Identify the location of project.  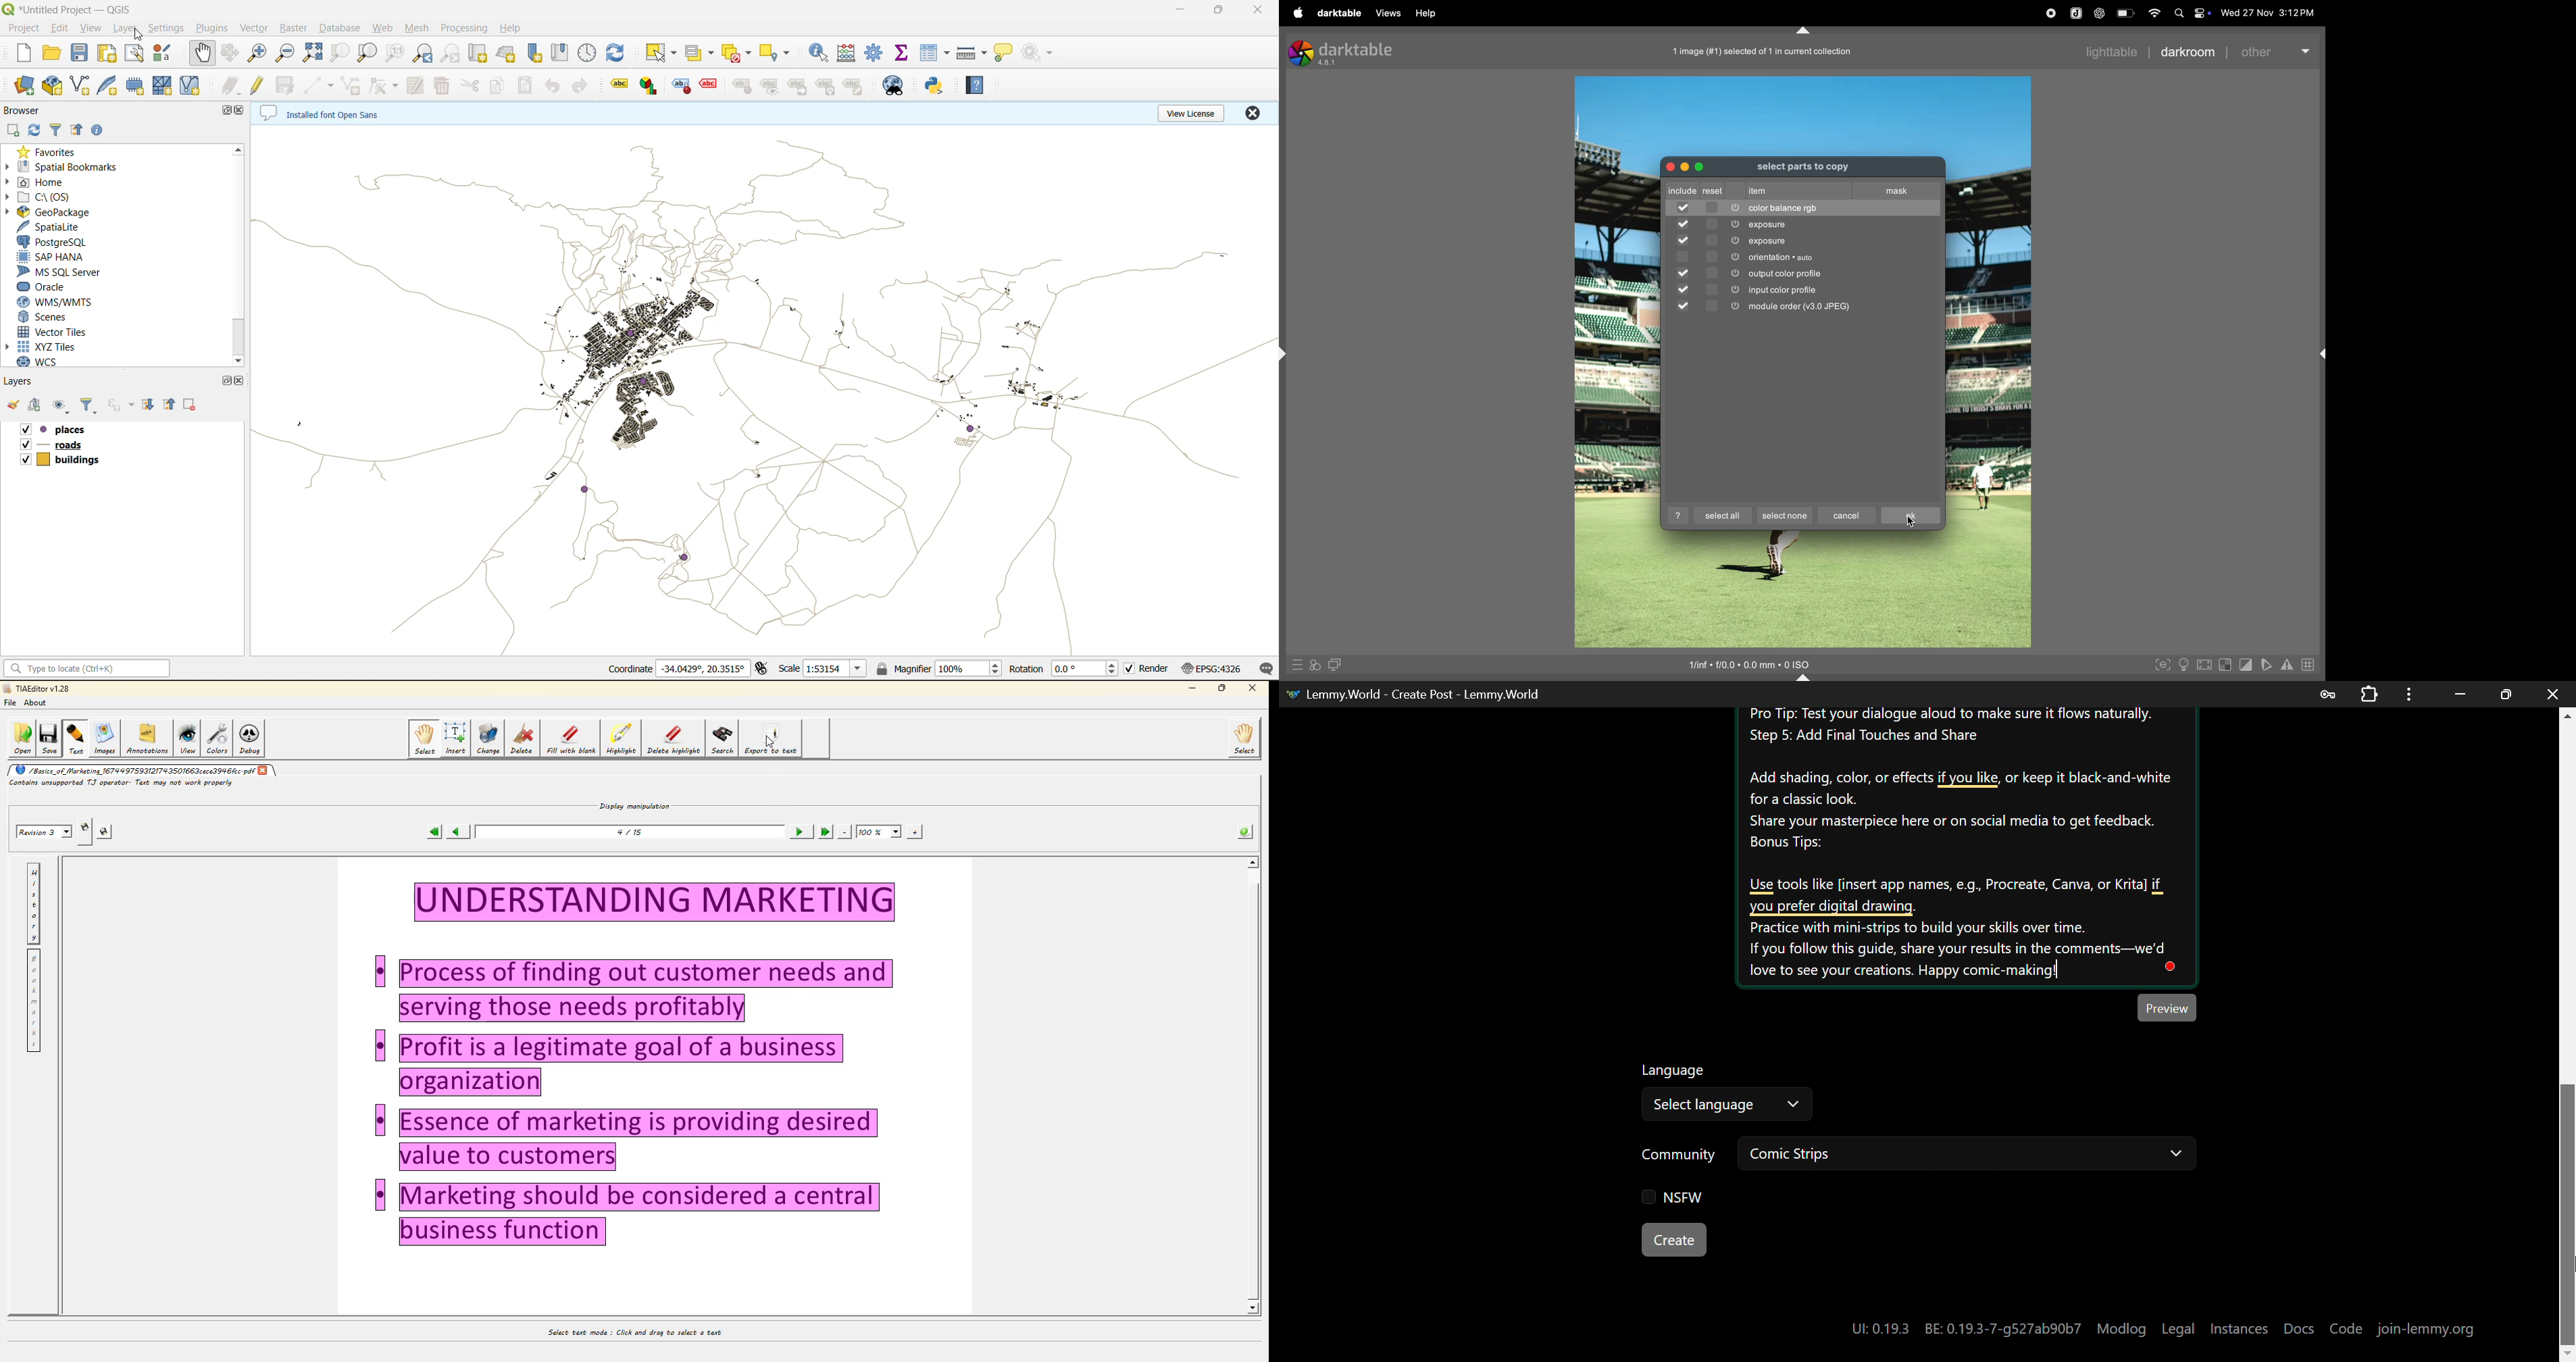
(23, 29).